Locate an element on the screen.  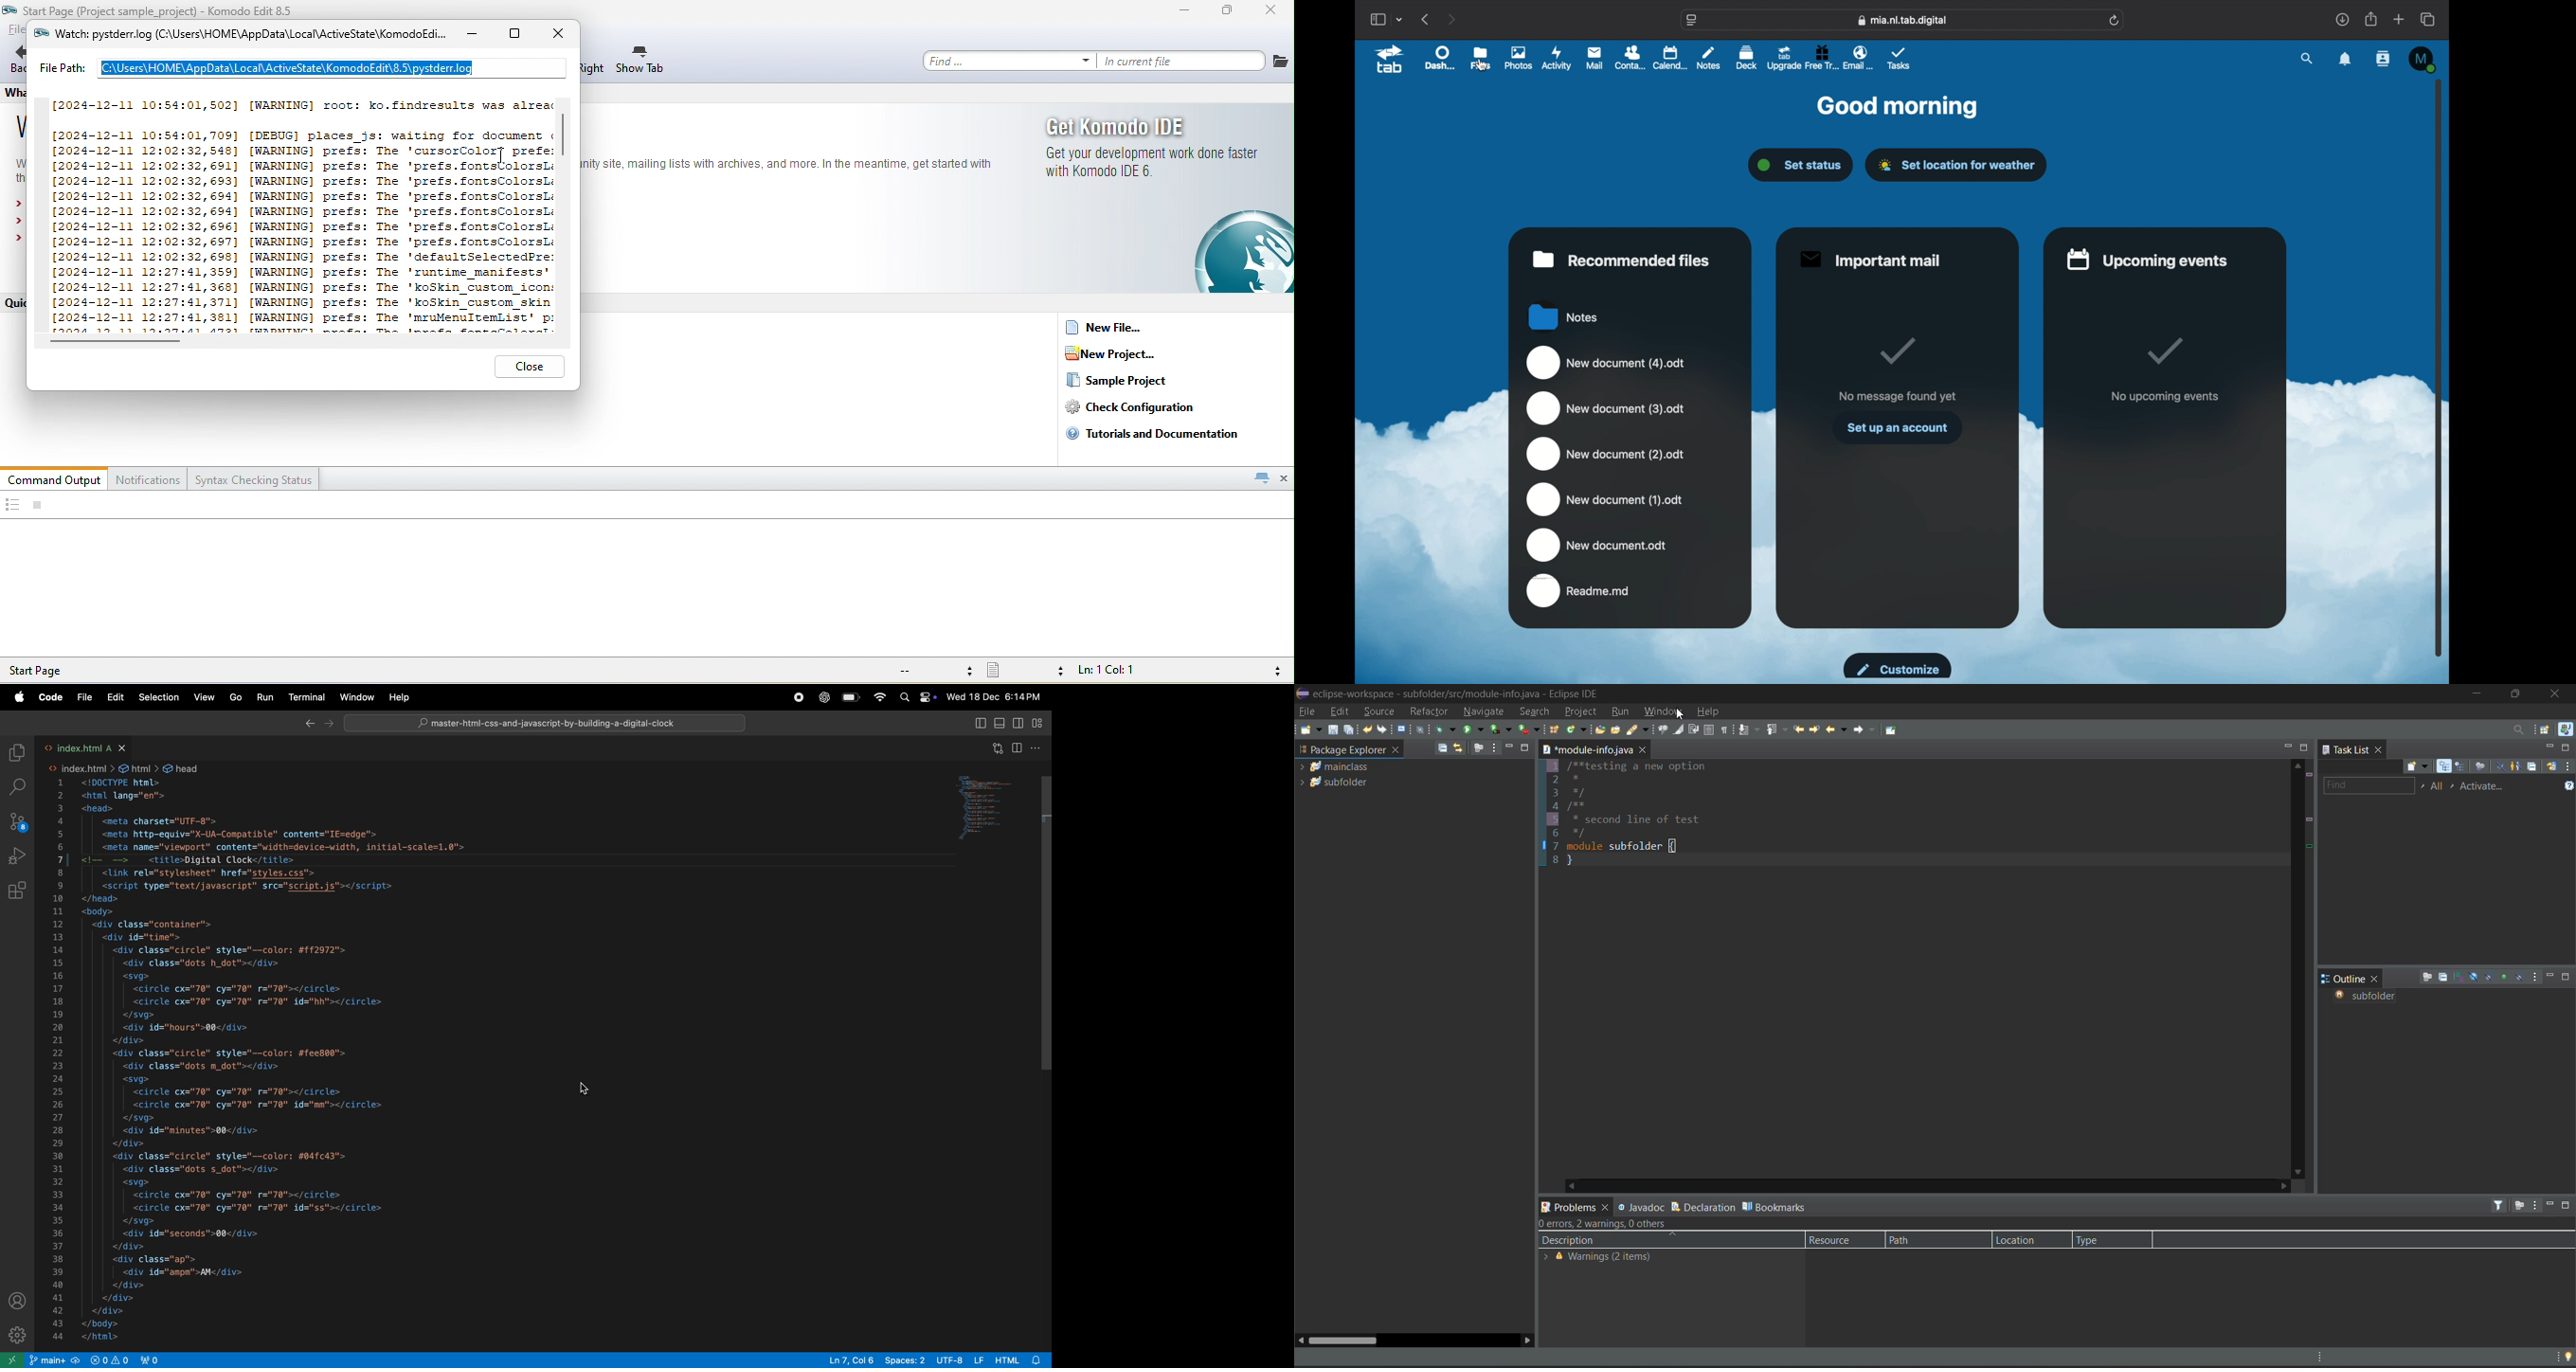
get komodo ide is located at coordinates (1122, 126).